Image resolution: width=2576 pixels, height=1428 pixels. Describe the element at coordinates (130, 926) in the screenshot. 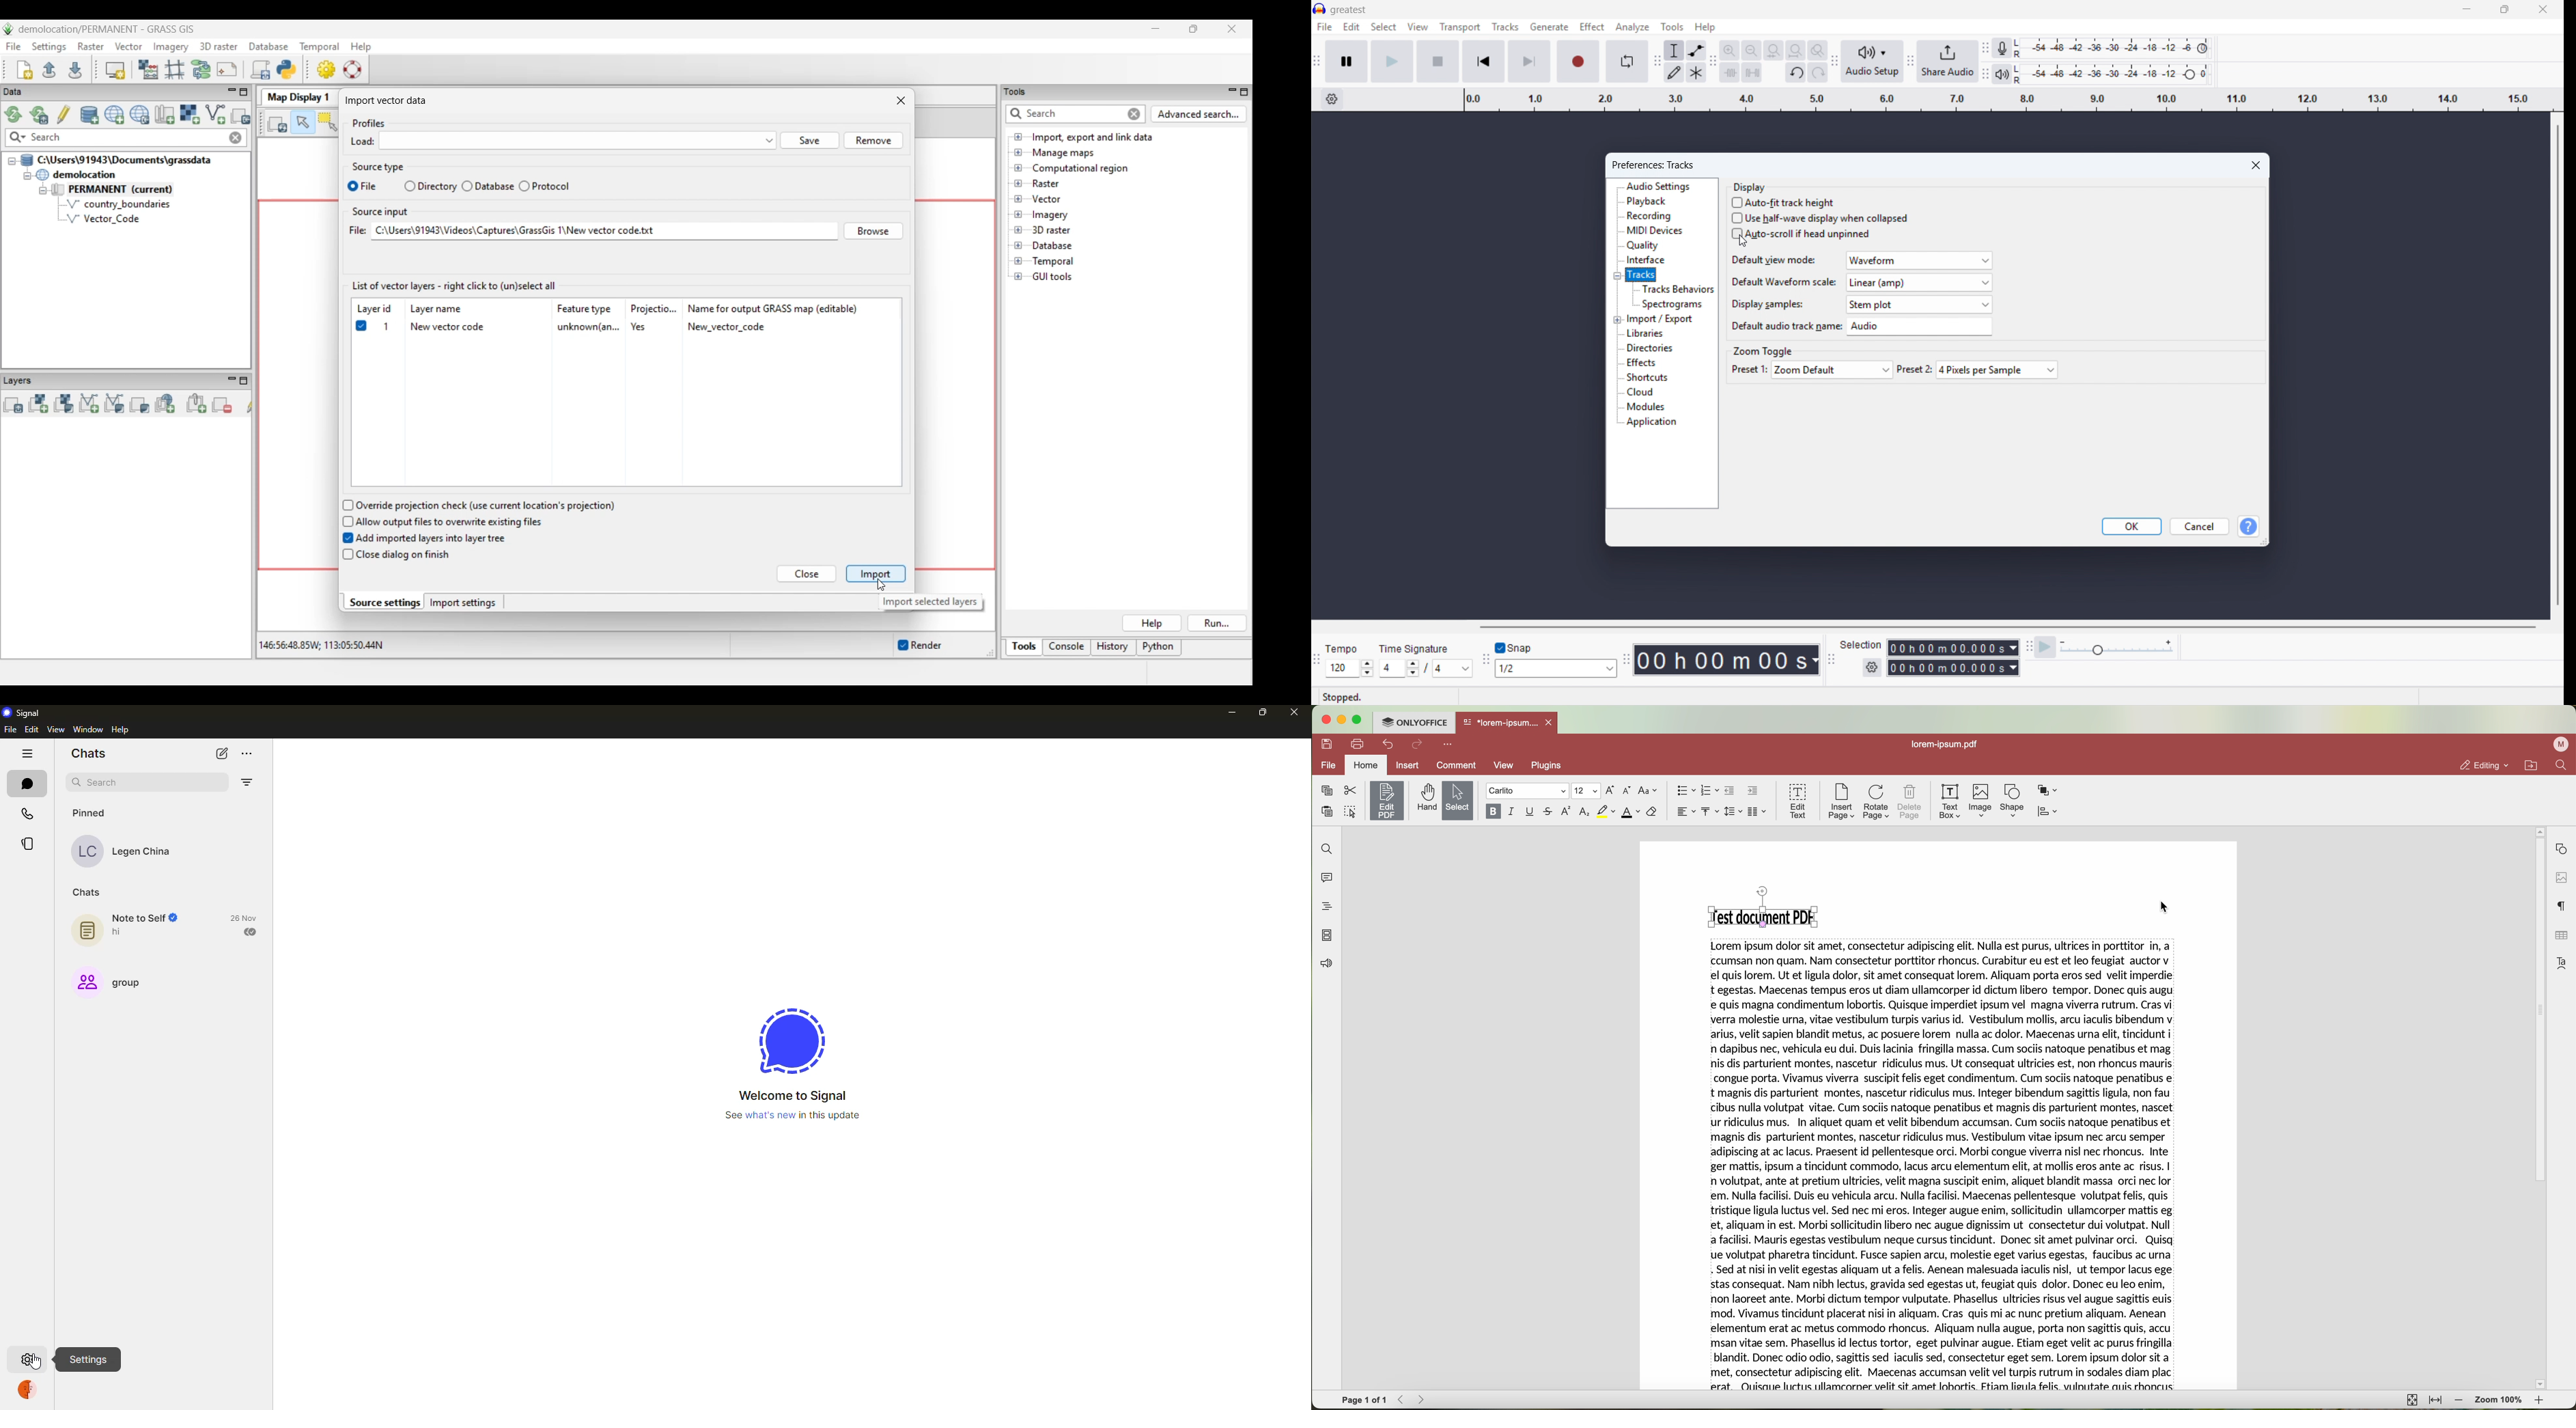

I see `note to self` at that location.